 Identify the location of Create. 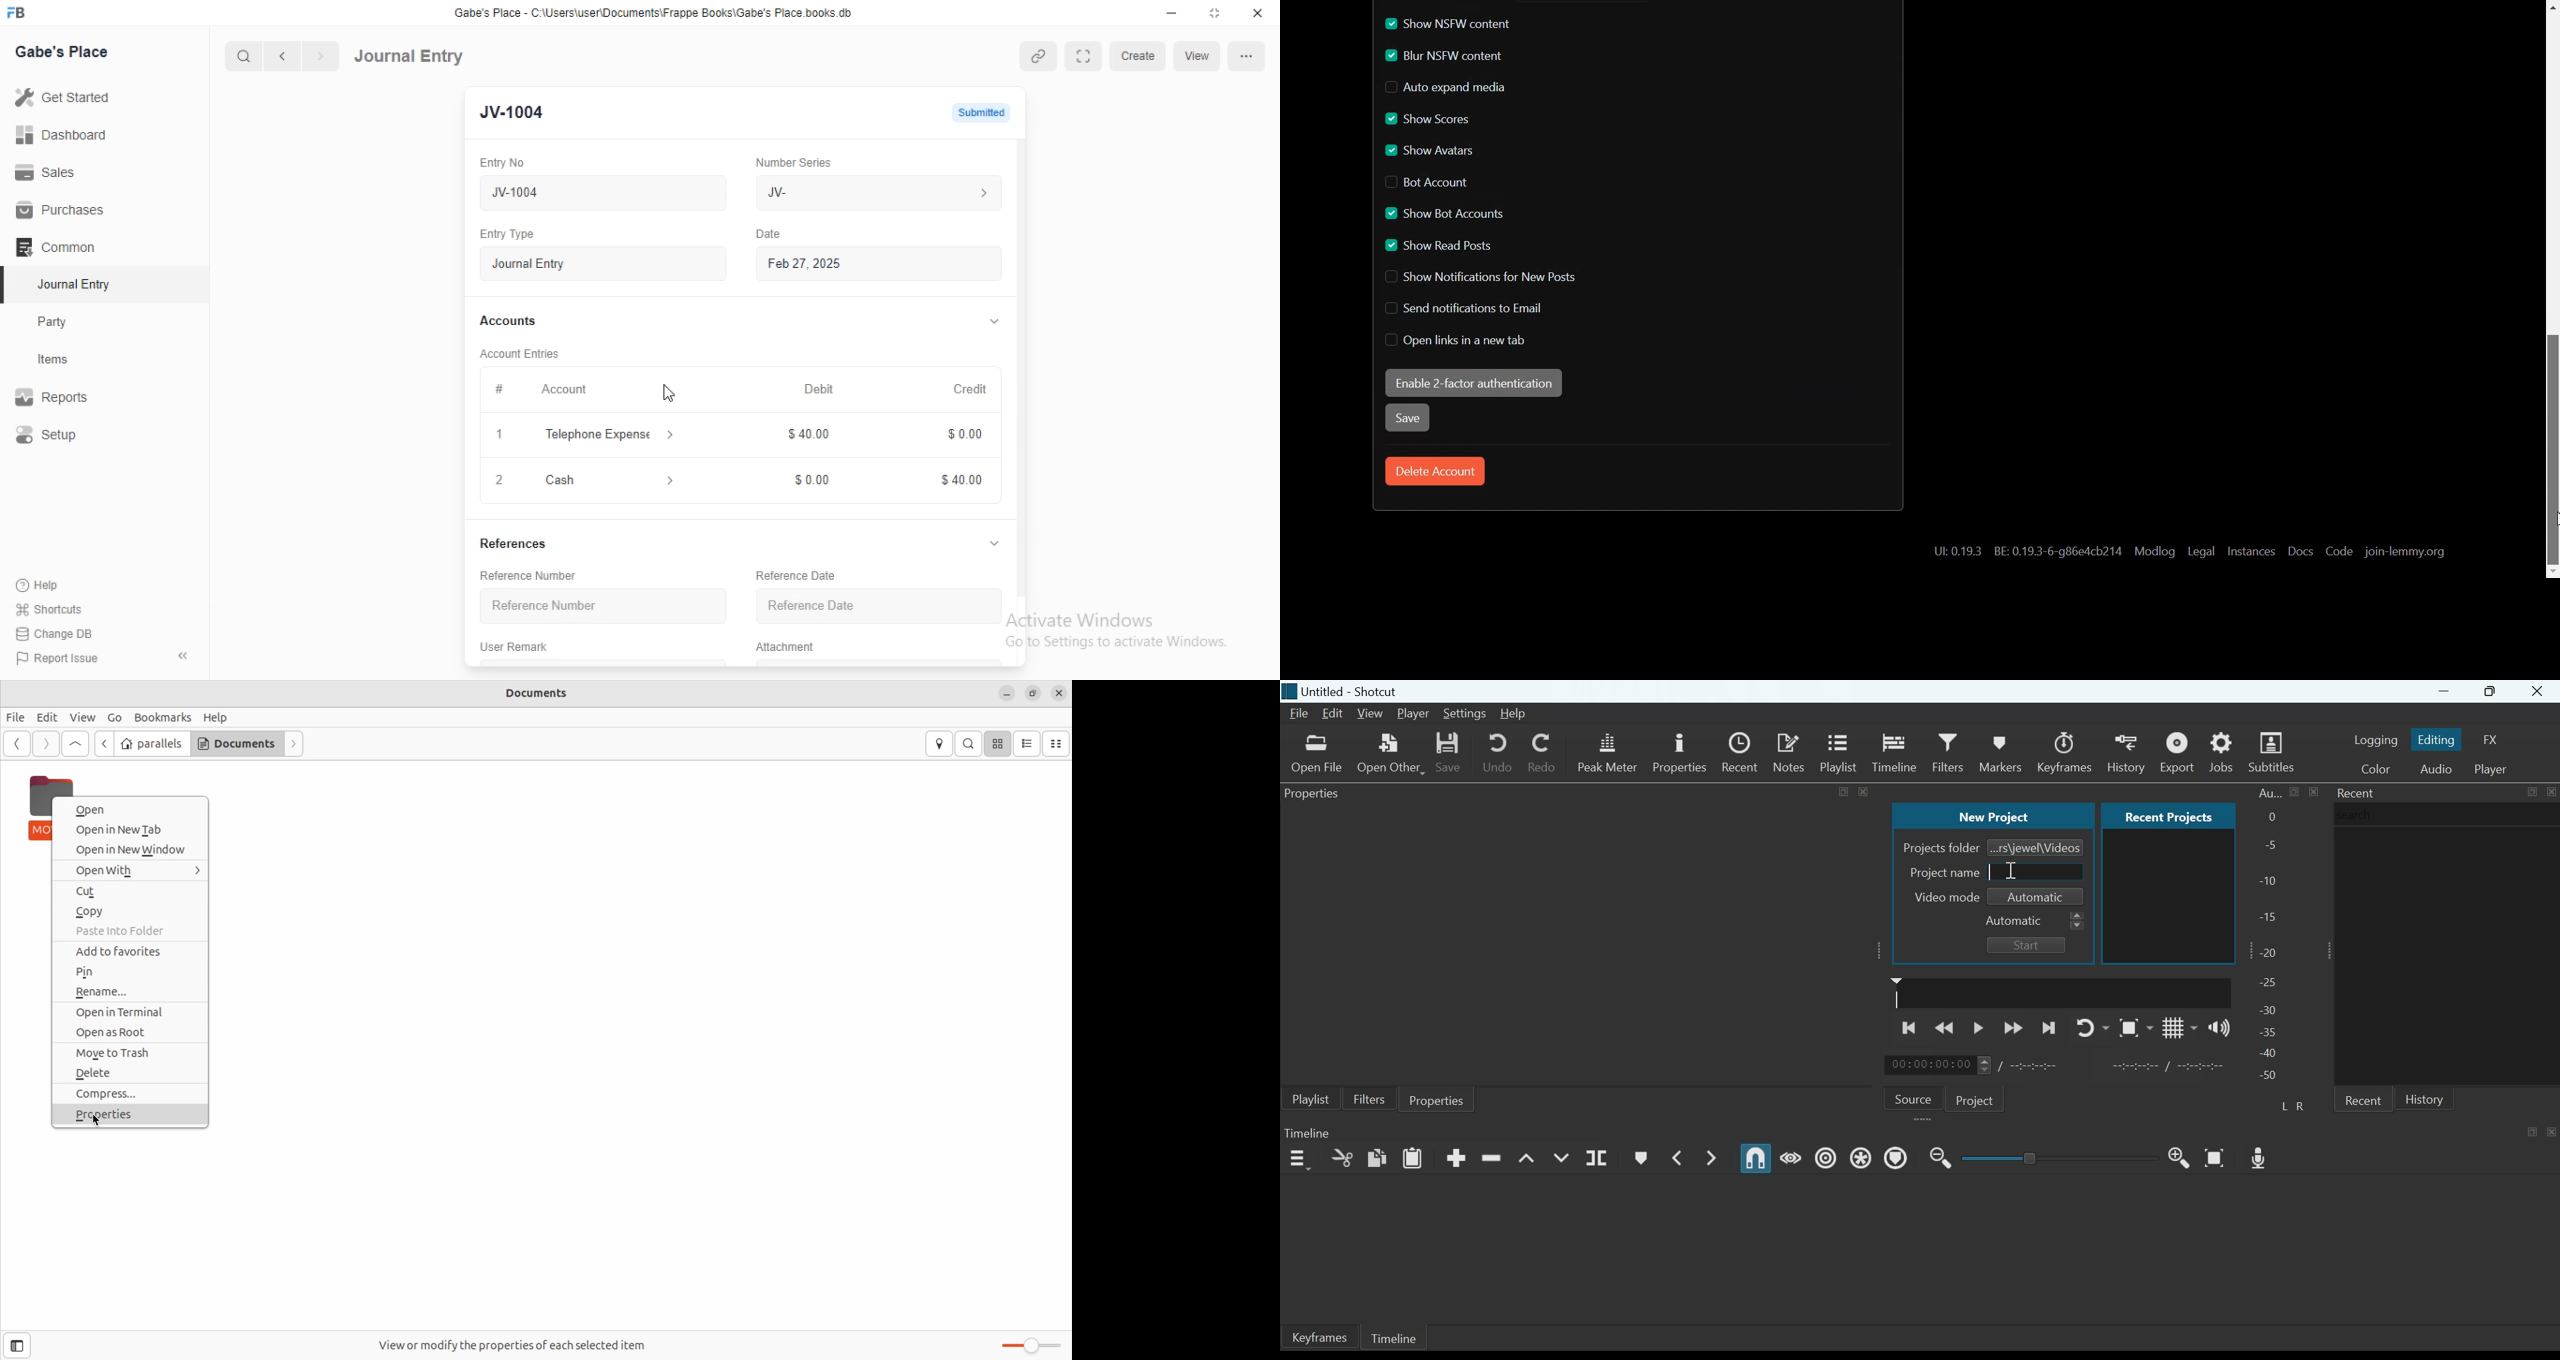
(1137, 56).